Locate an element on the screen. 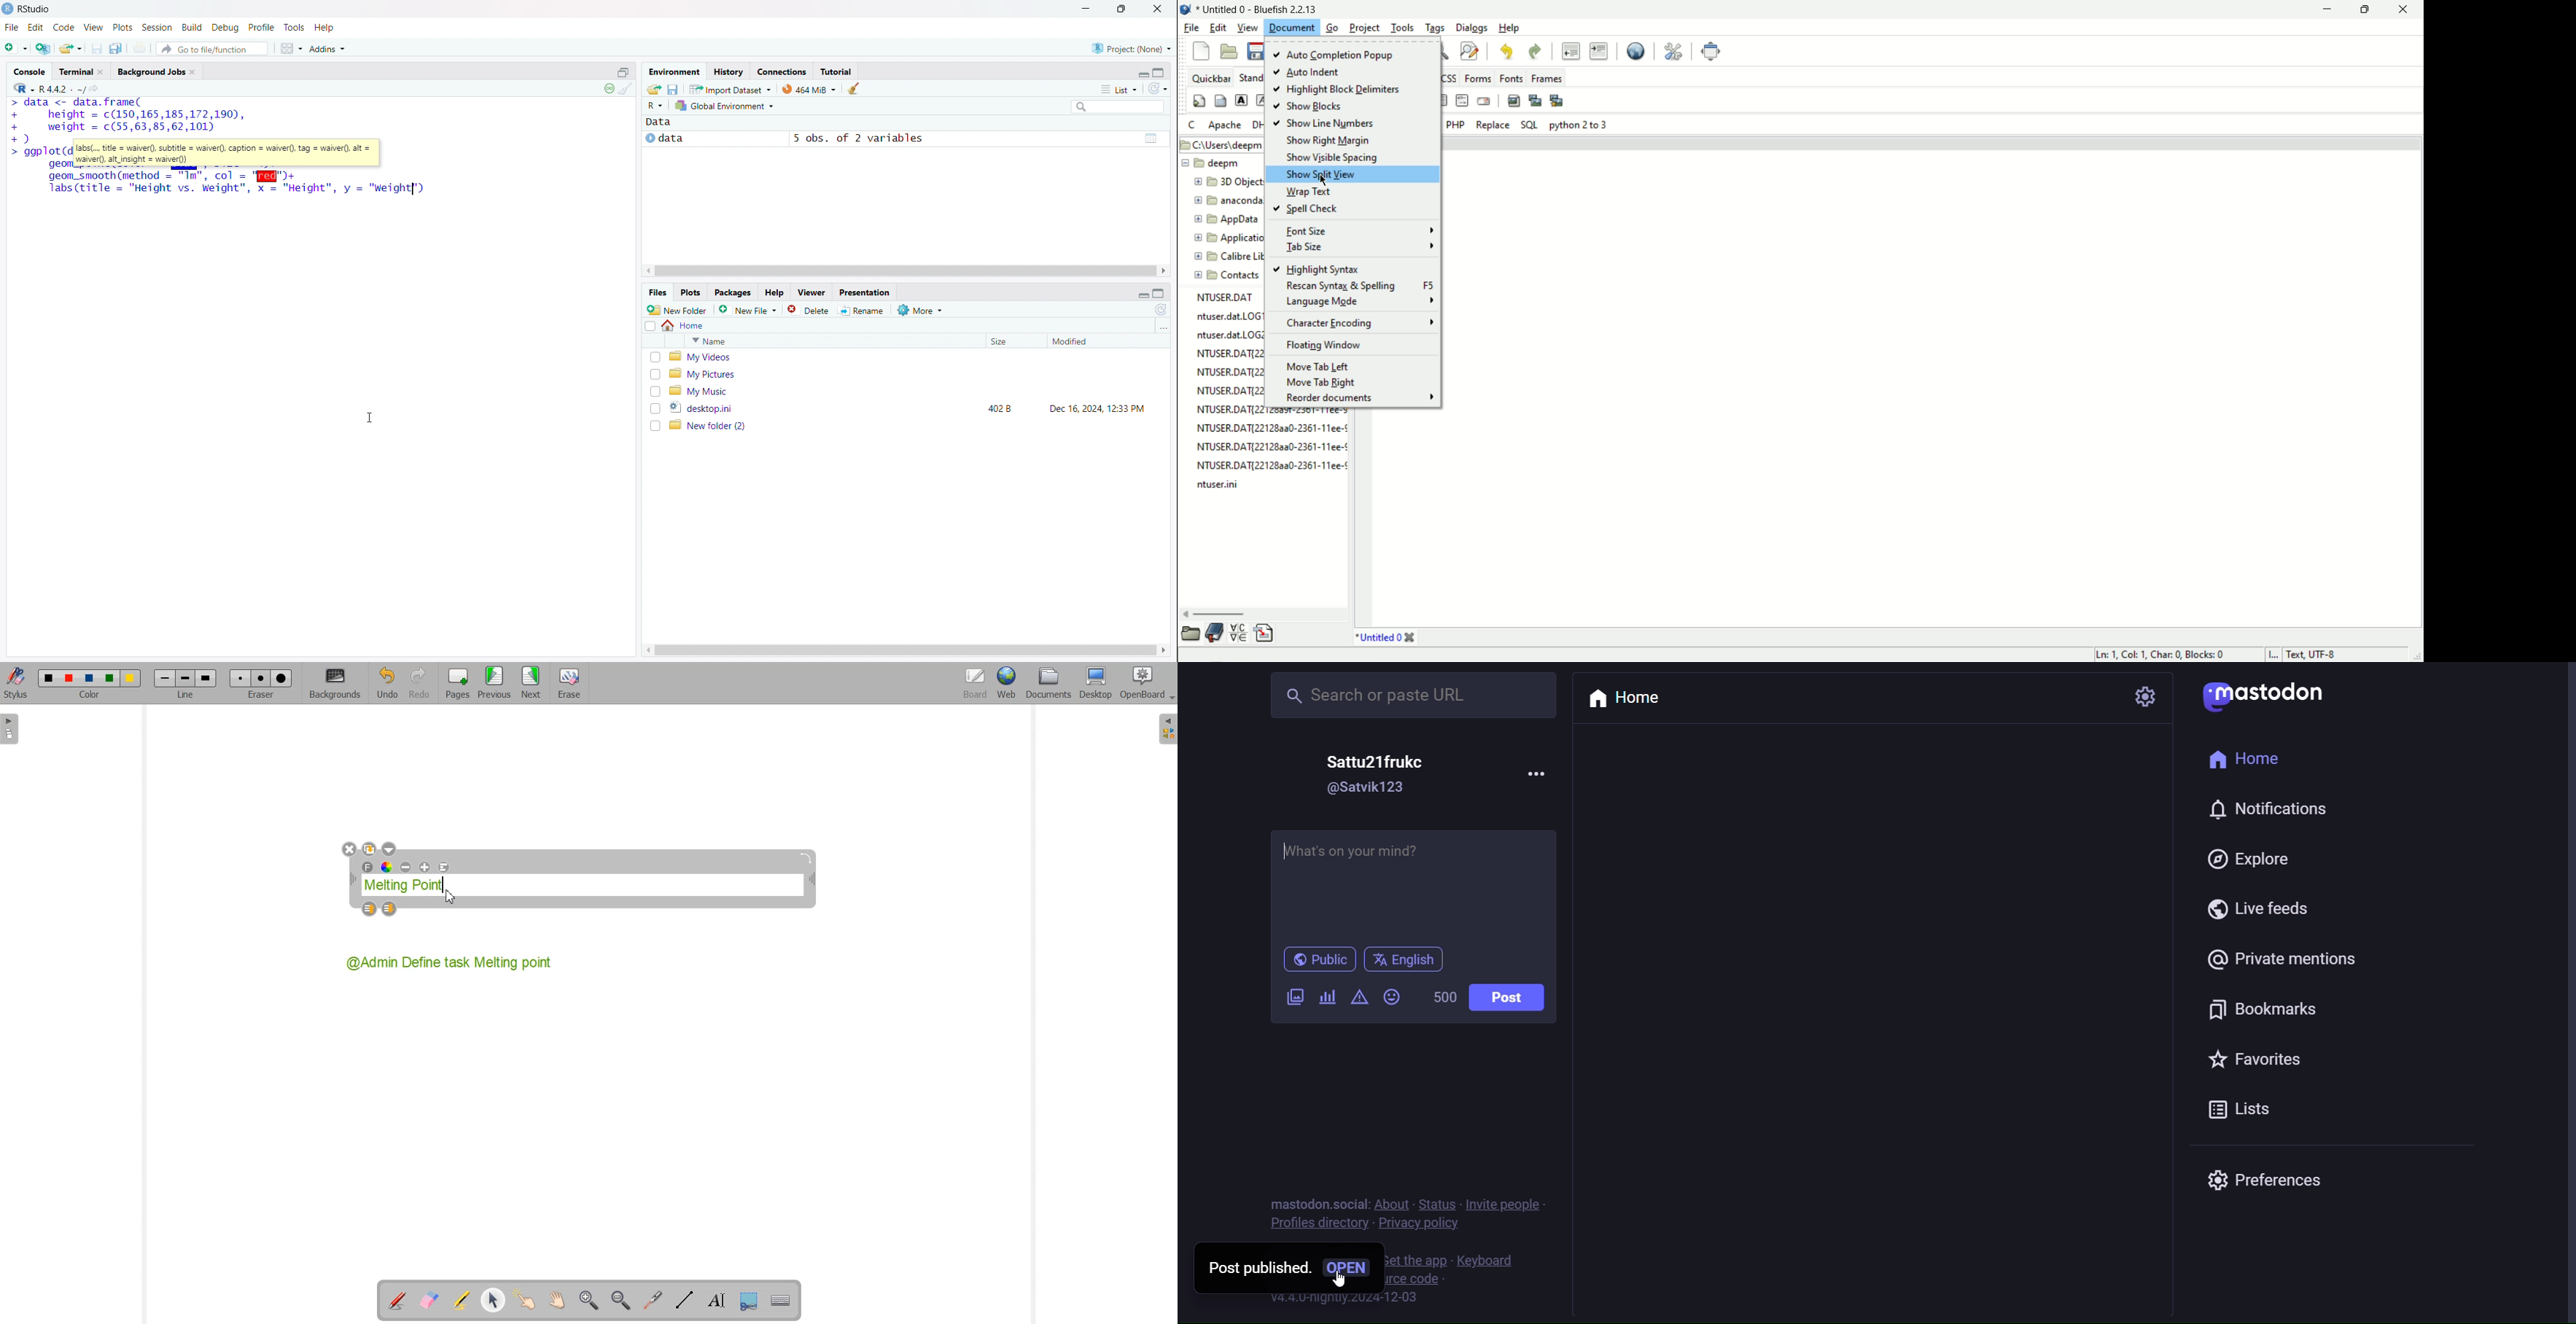  history is located at coordinates (728, 71).